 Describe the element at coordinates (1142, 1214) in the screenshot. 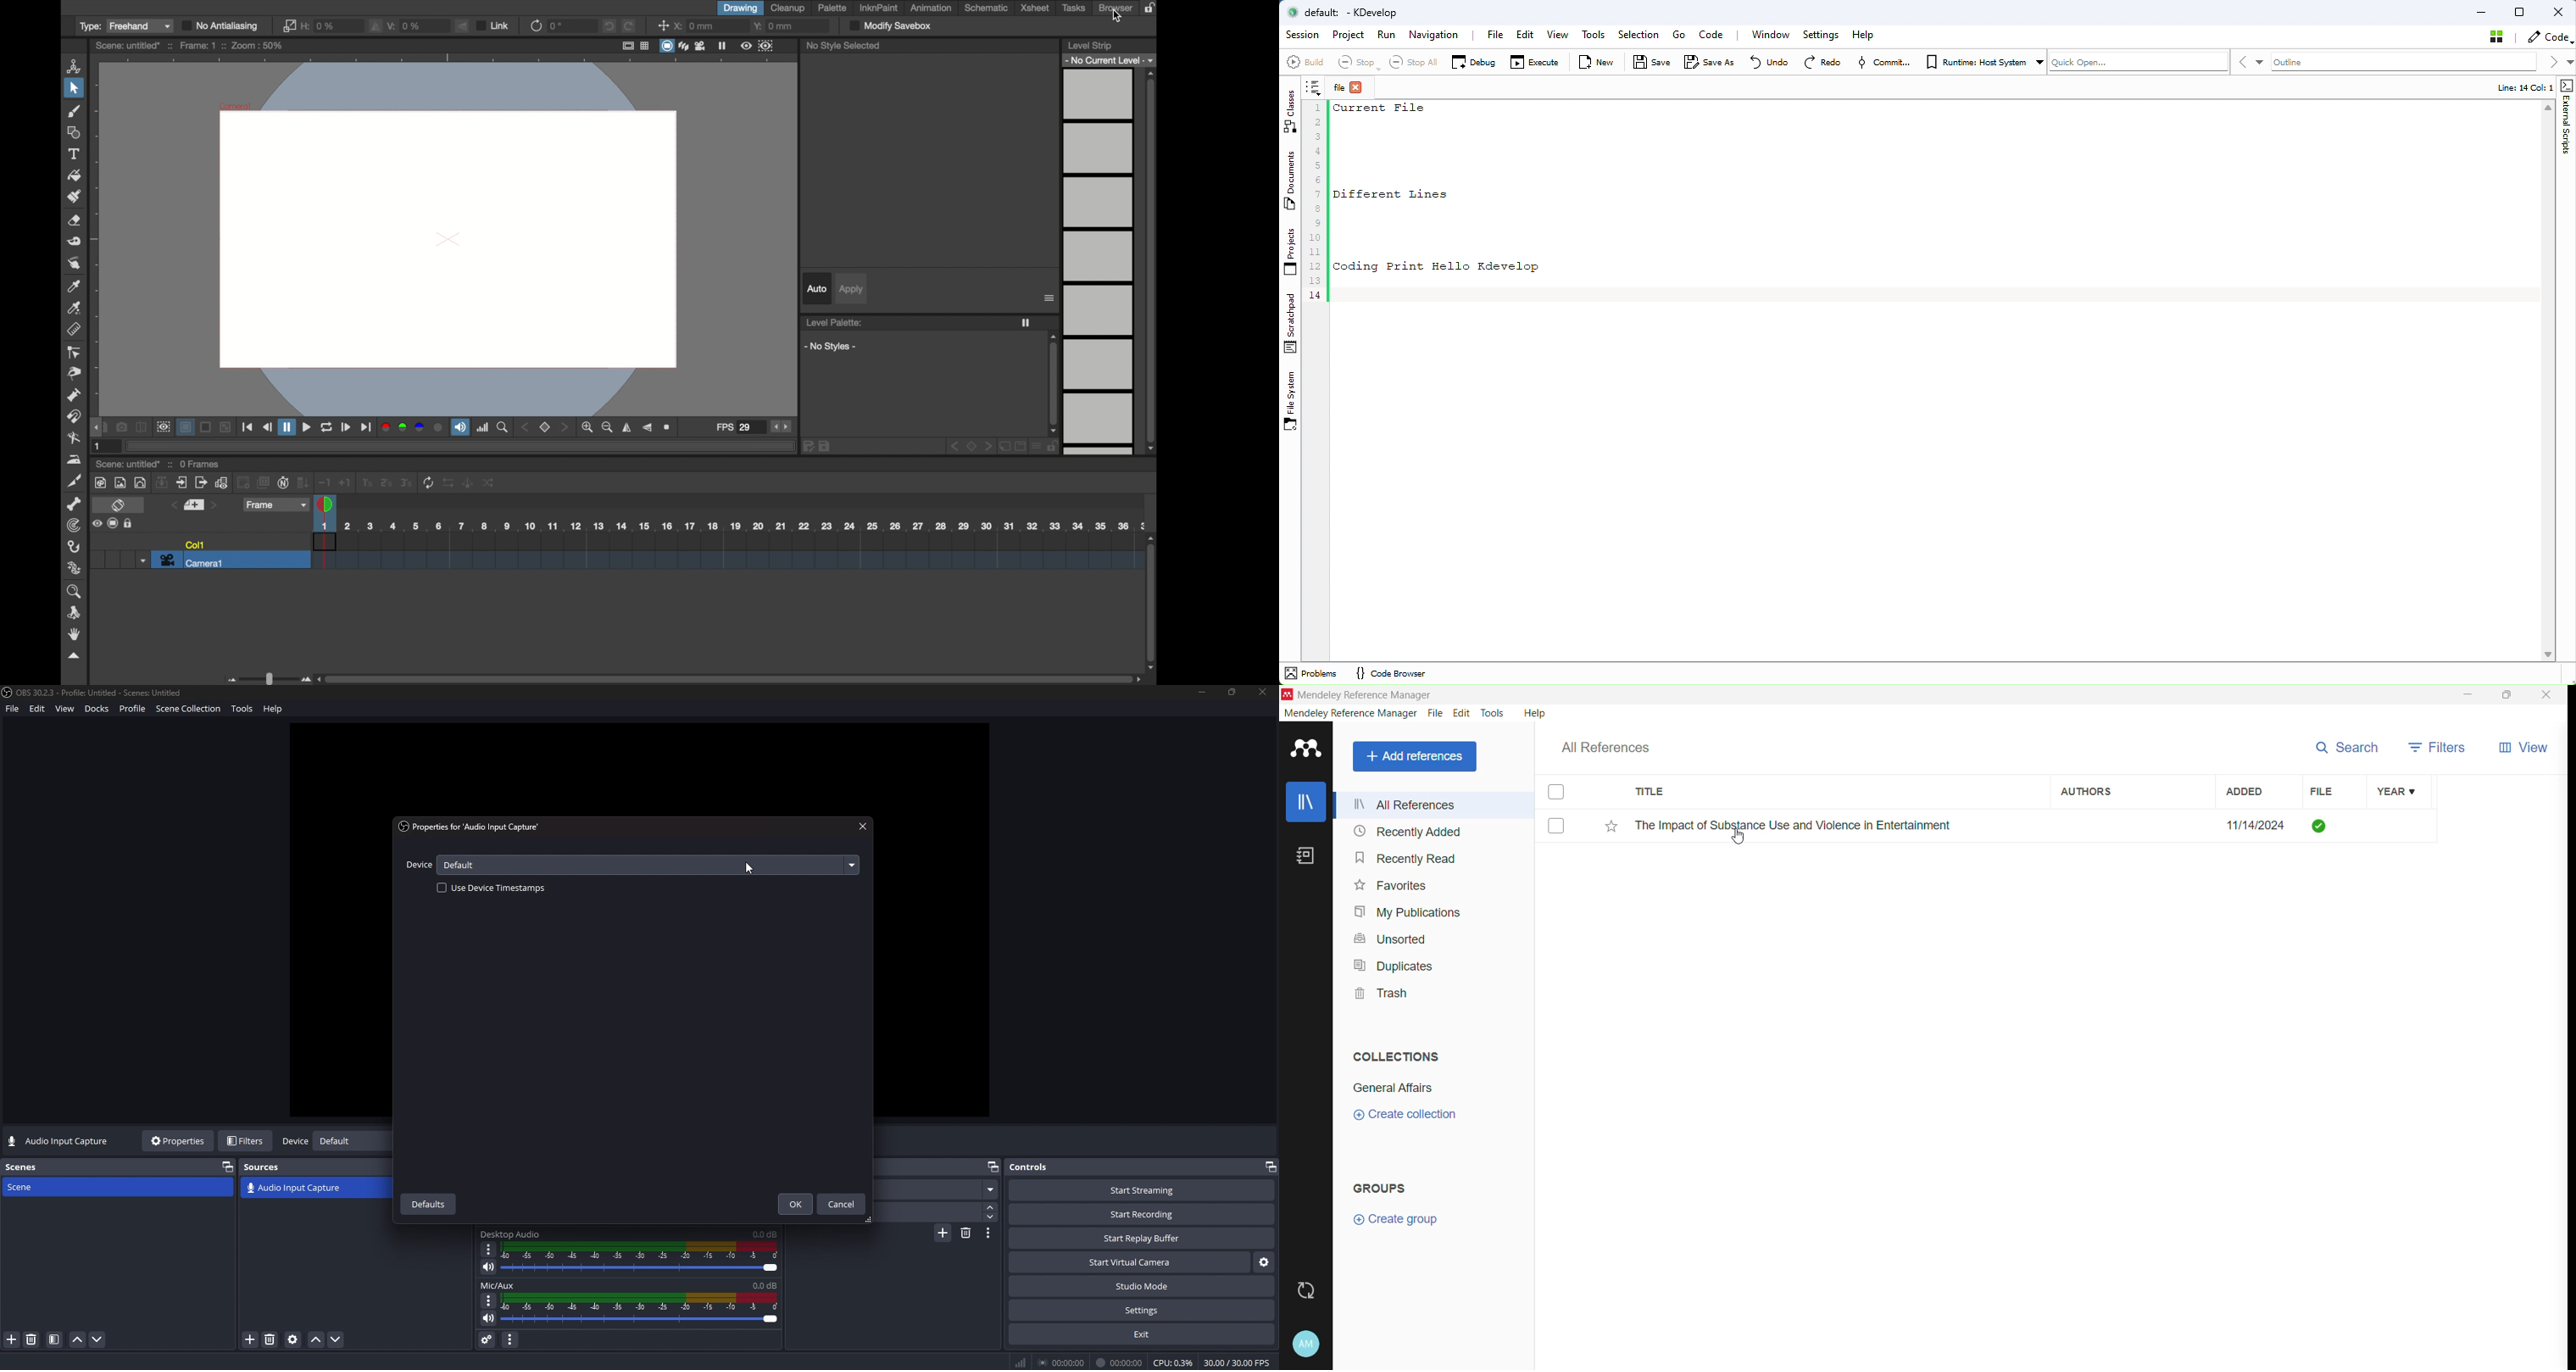

I see `start recording` at that location.